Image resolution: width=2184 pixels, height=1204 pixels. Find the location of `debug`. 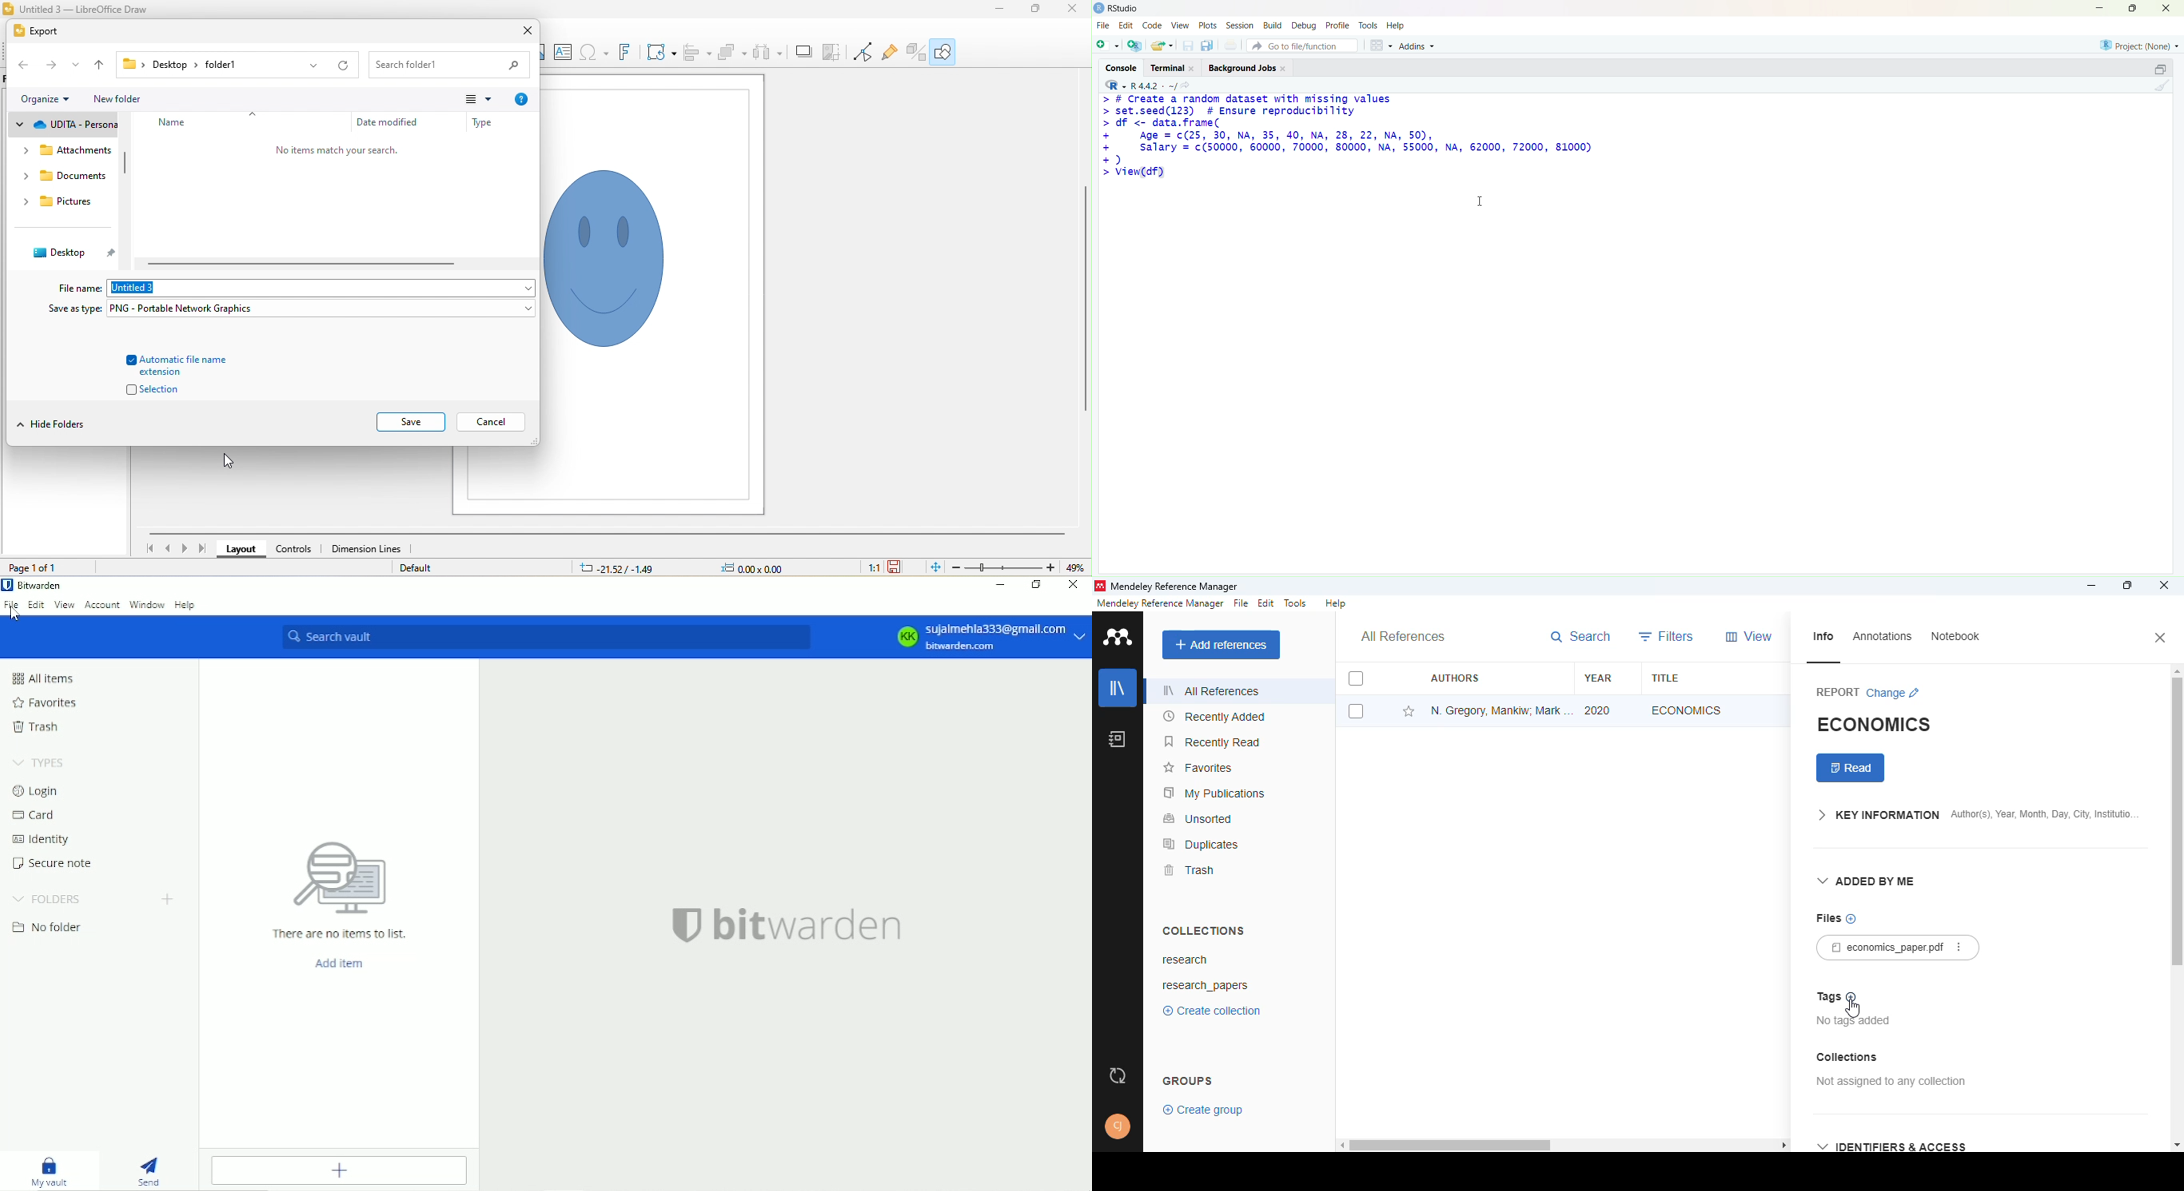

debug is located at coordinates (1302, 26).